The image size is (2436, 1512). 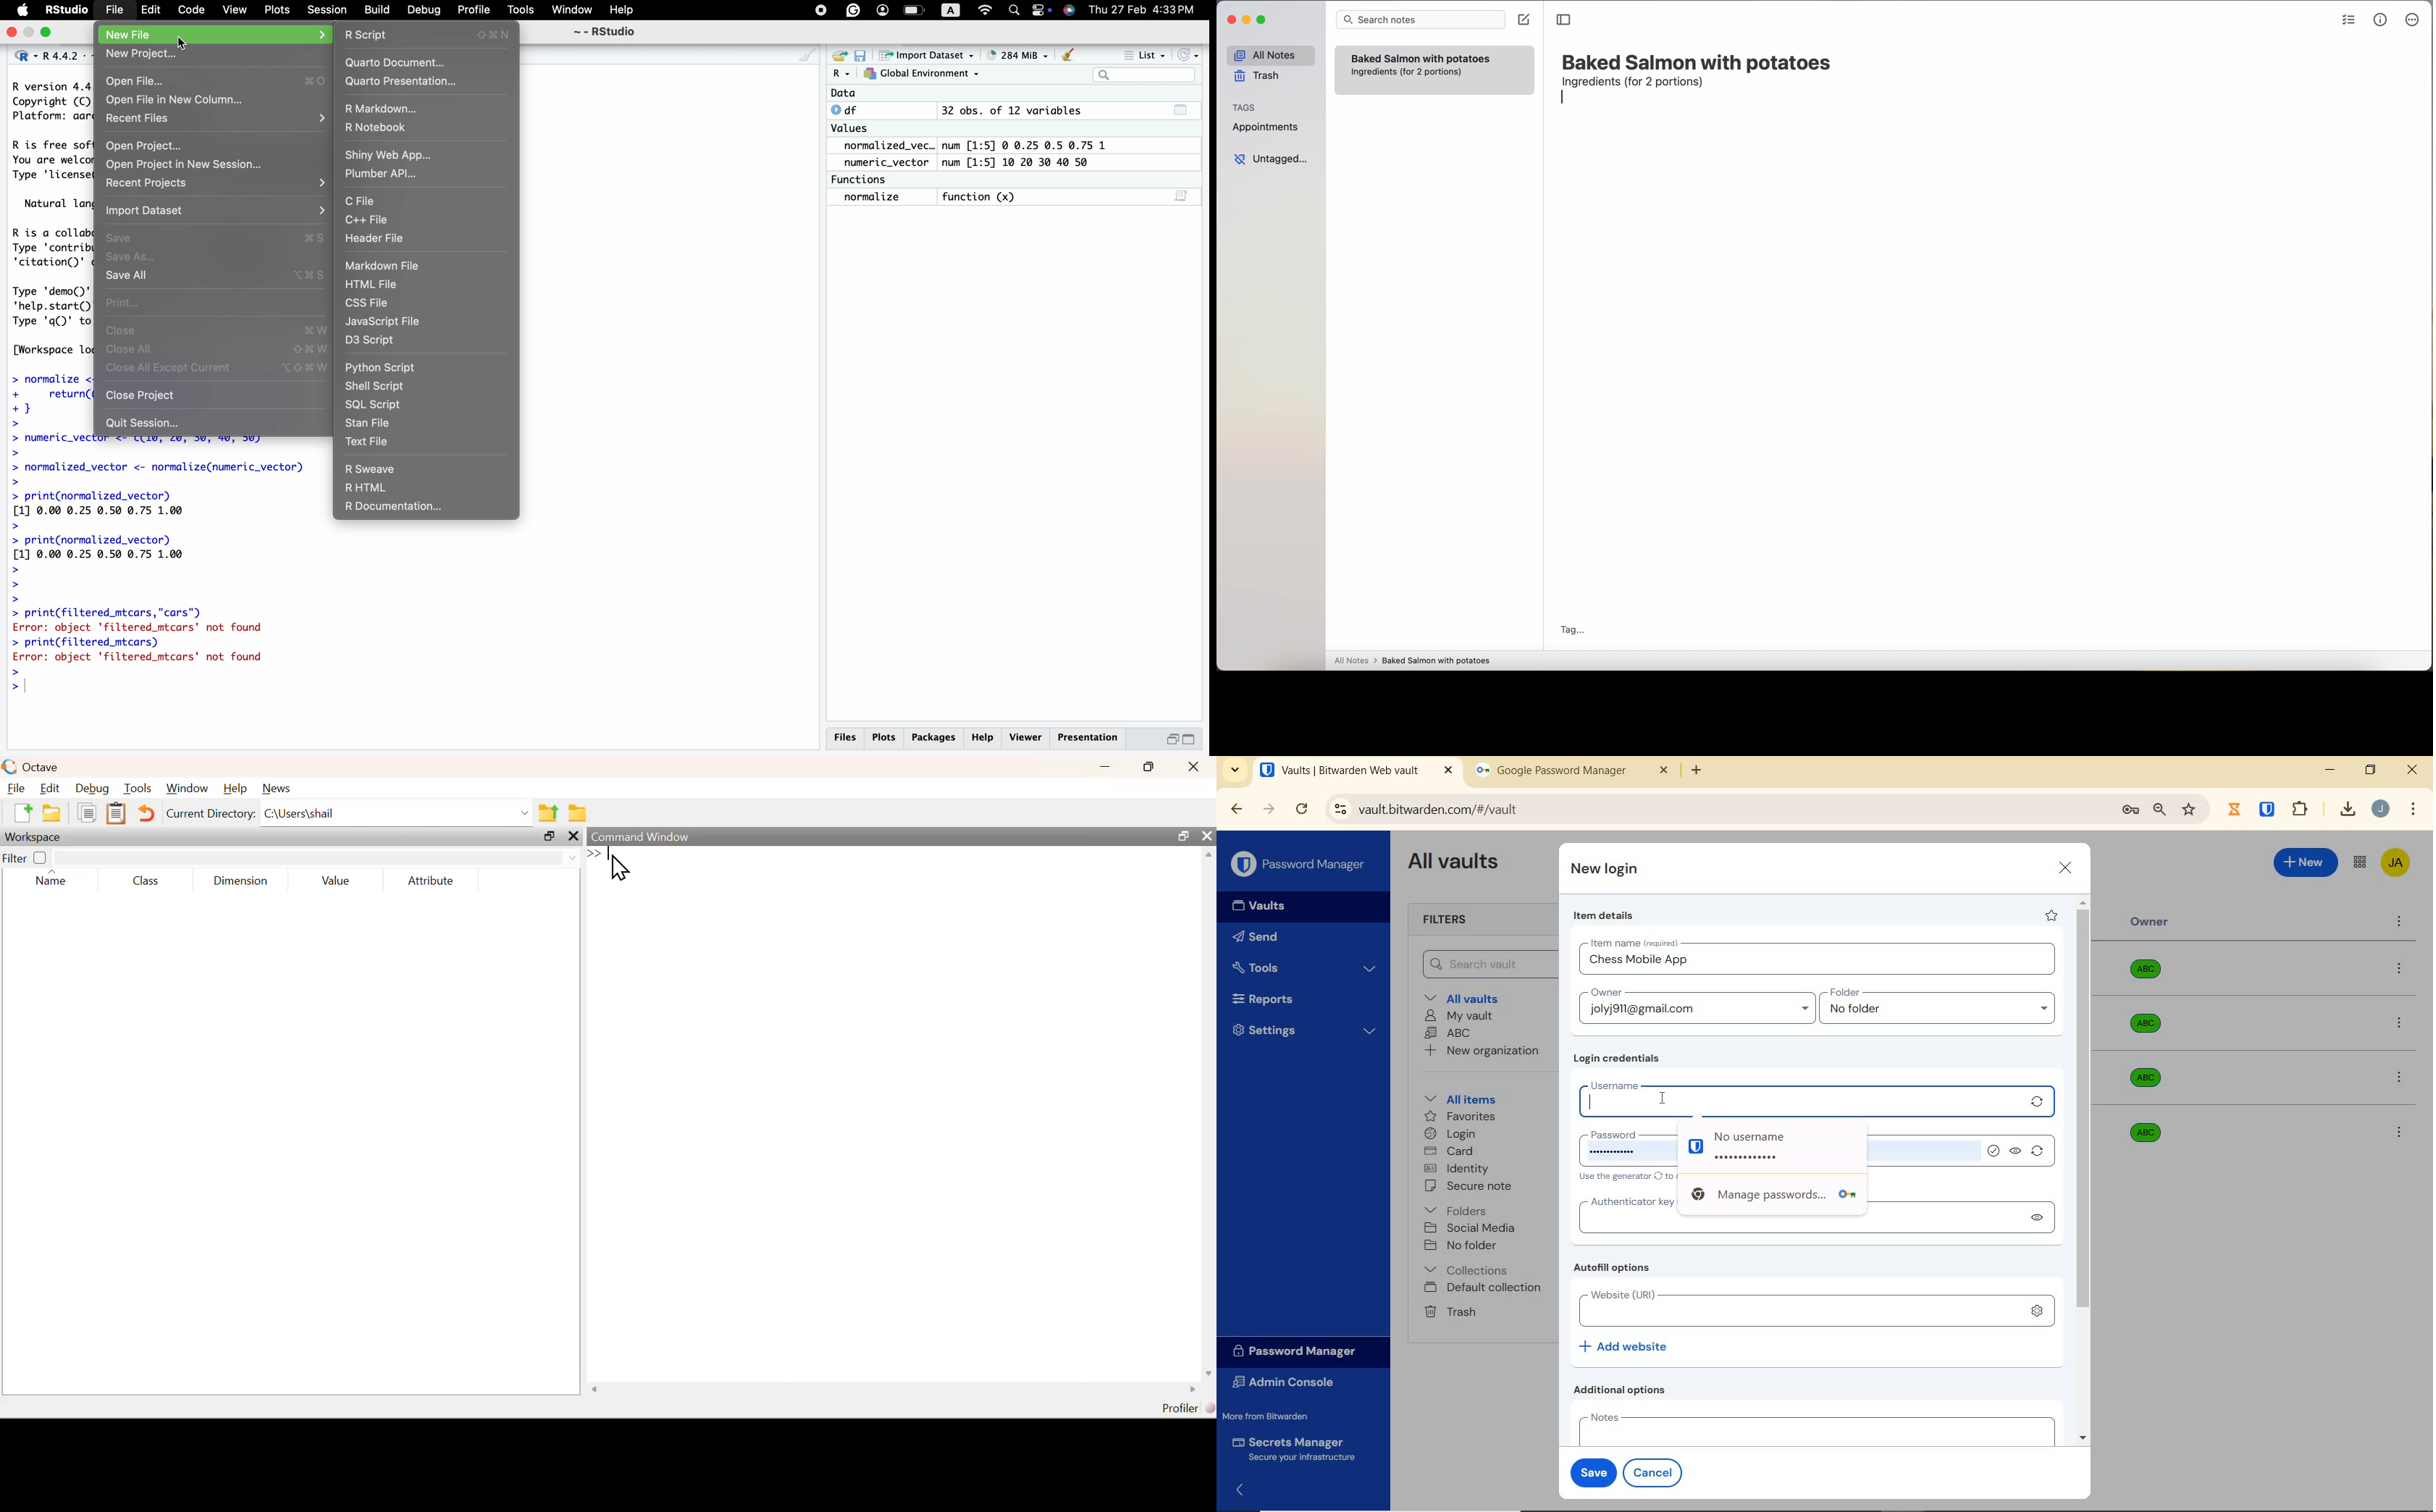 I want to click on C++ File, so click(x=370, y=220).